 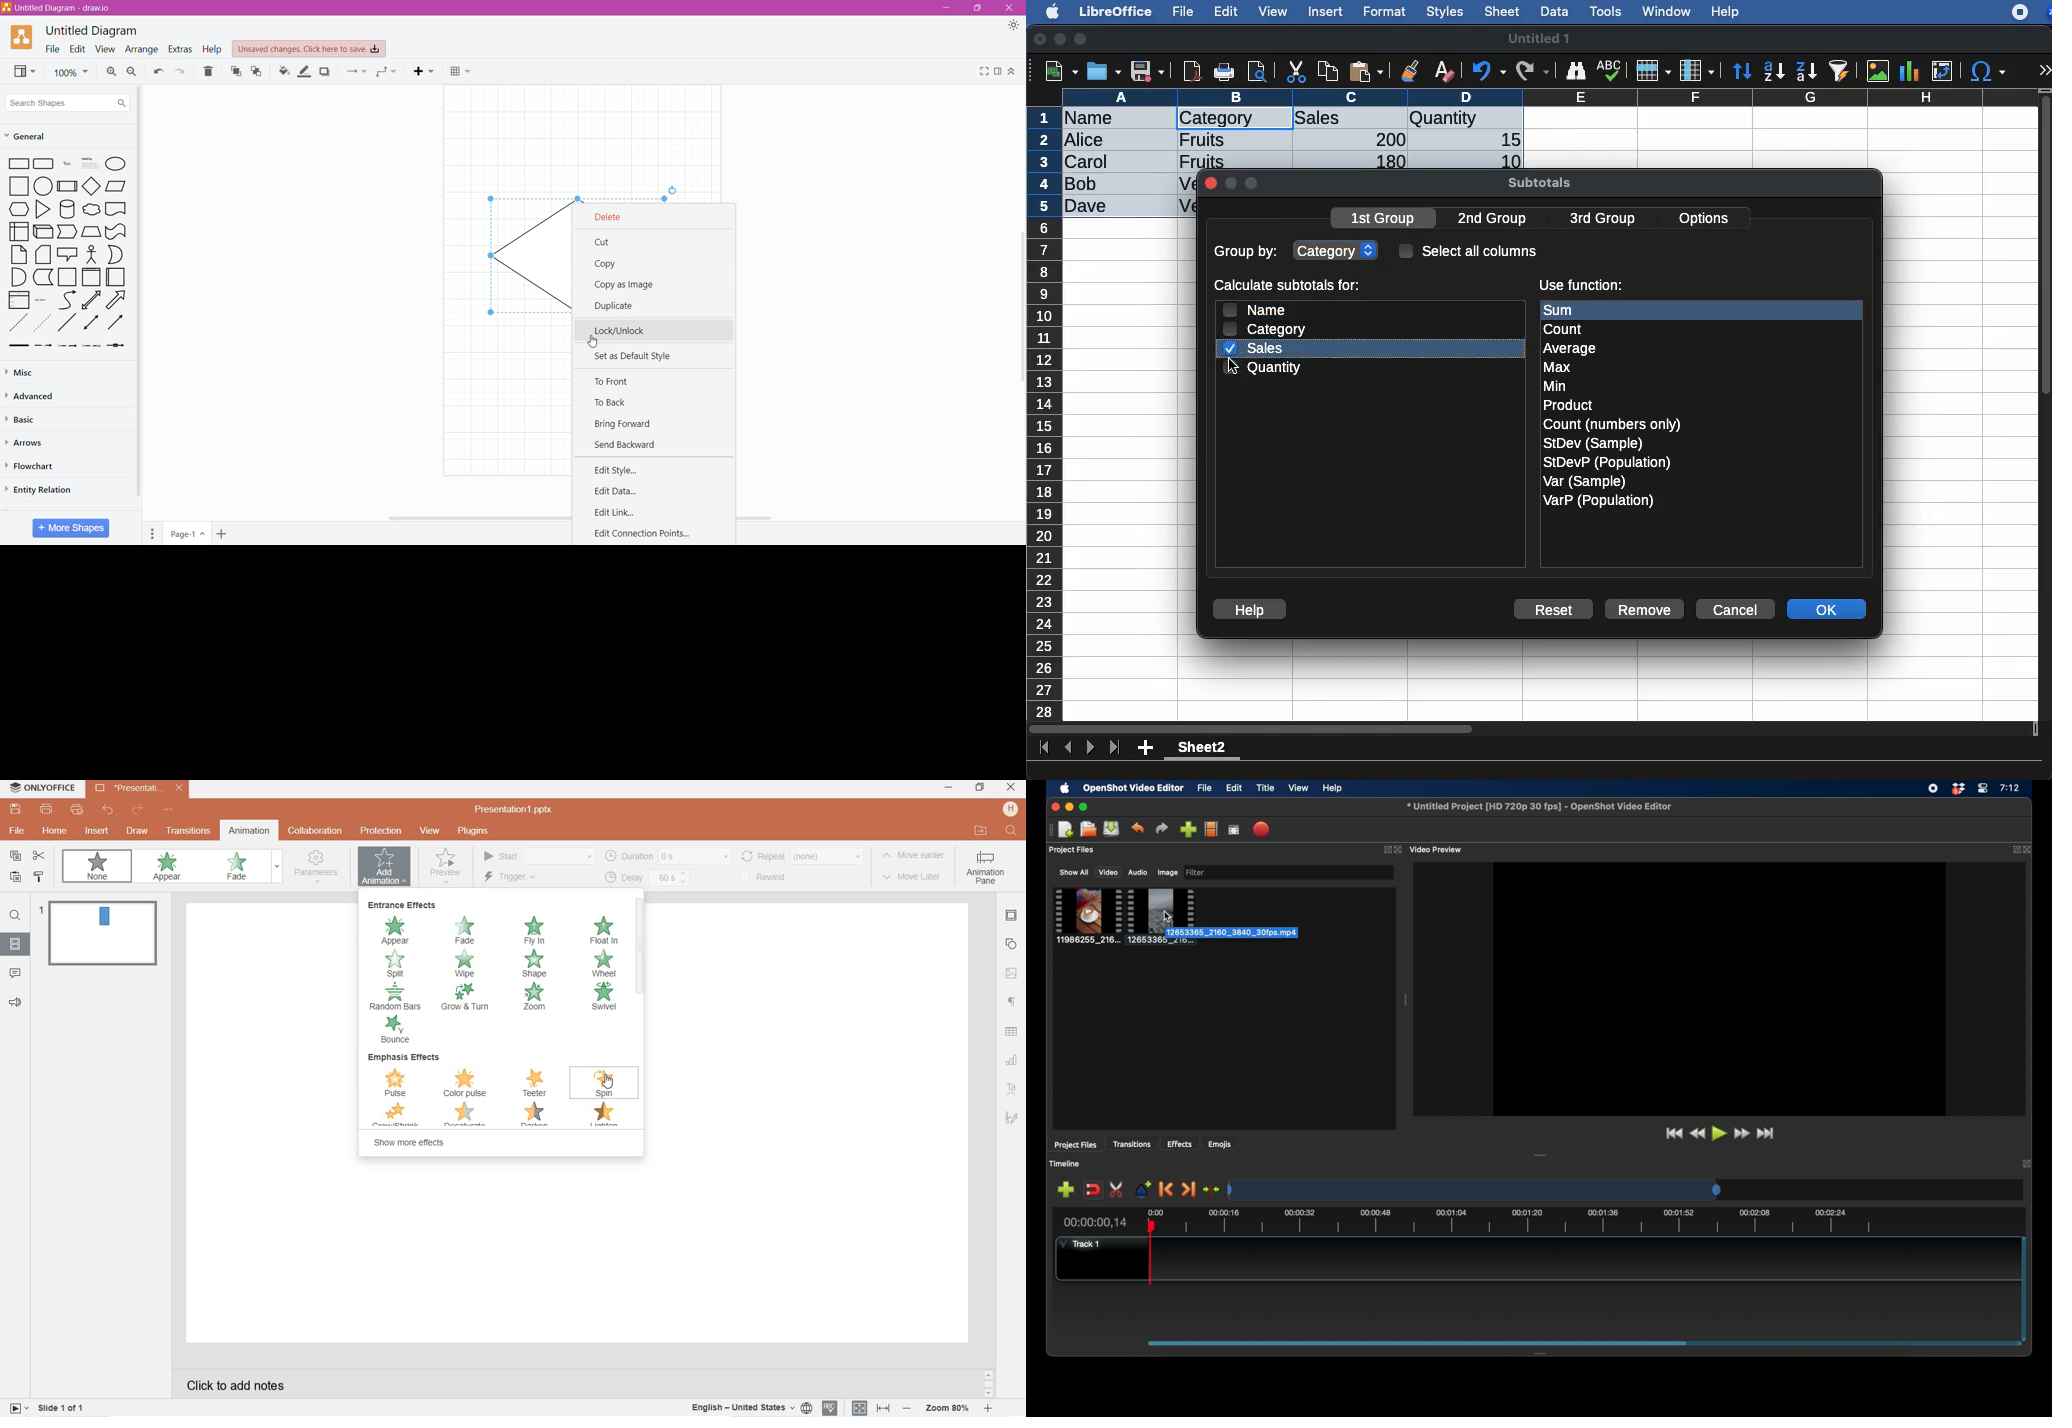 What do you see at coordinates (1013, 25) in the screenshot?
I see `Appearance` at bounding box center [1013, 25].